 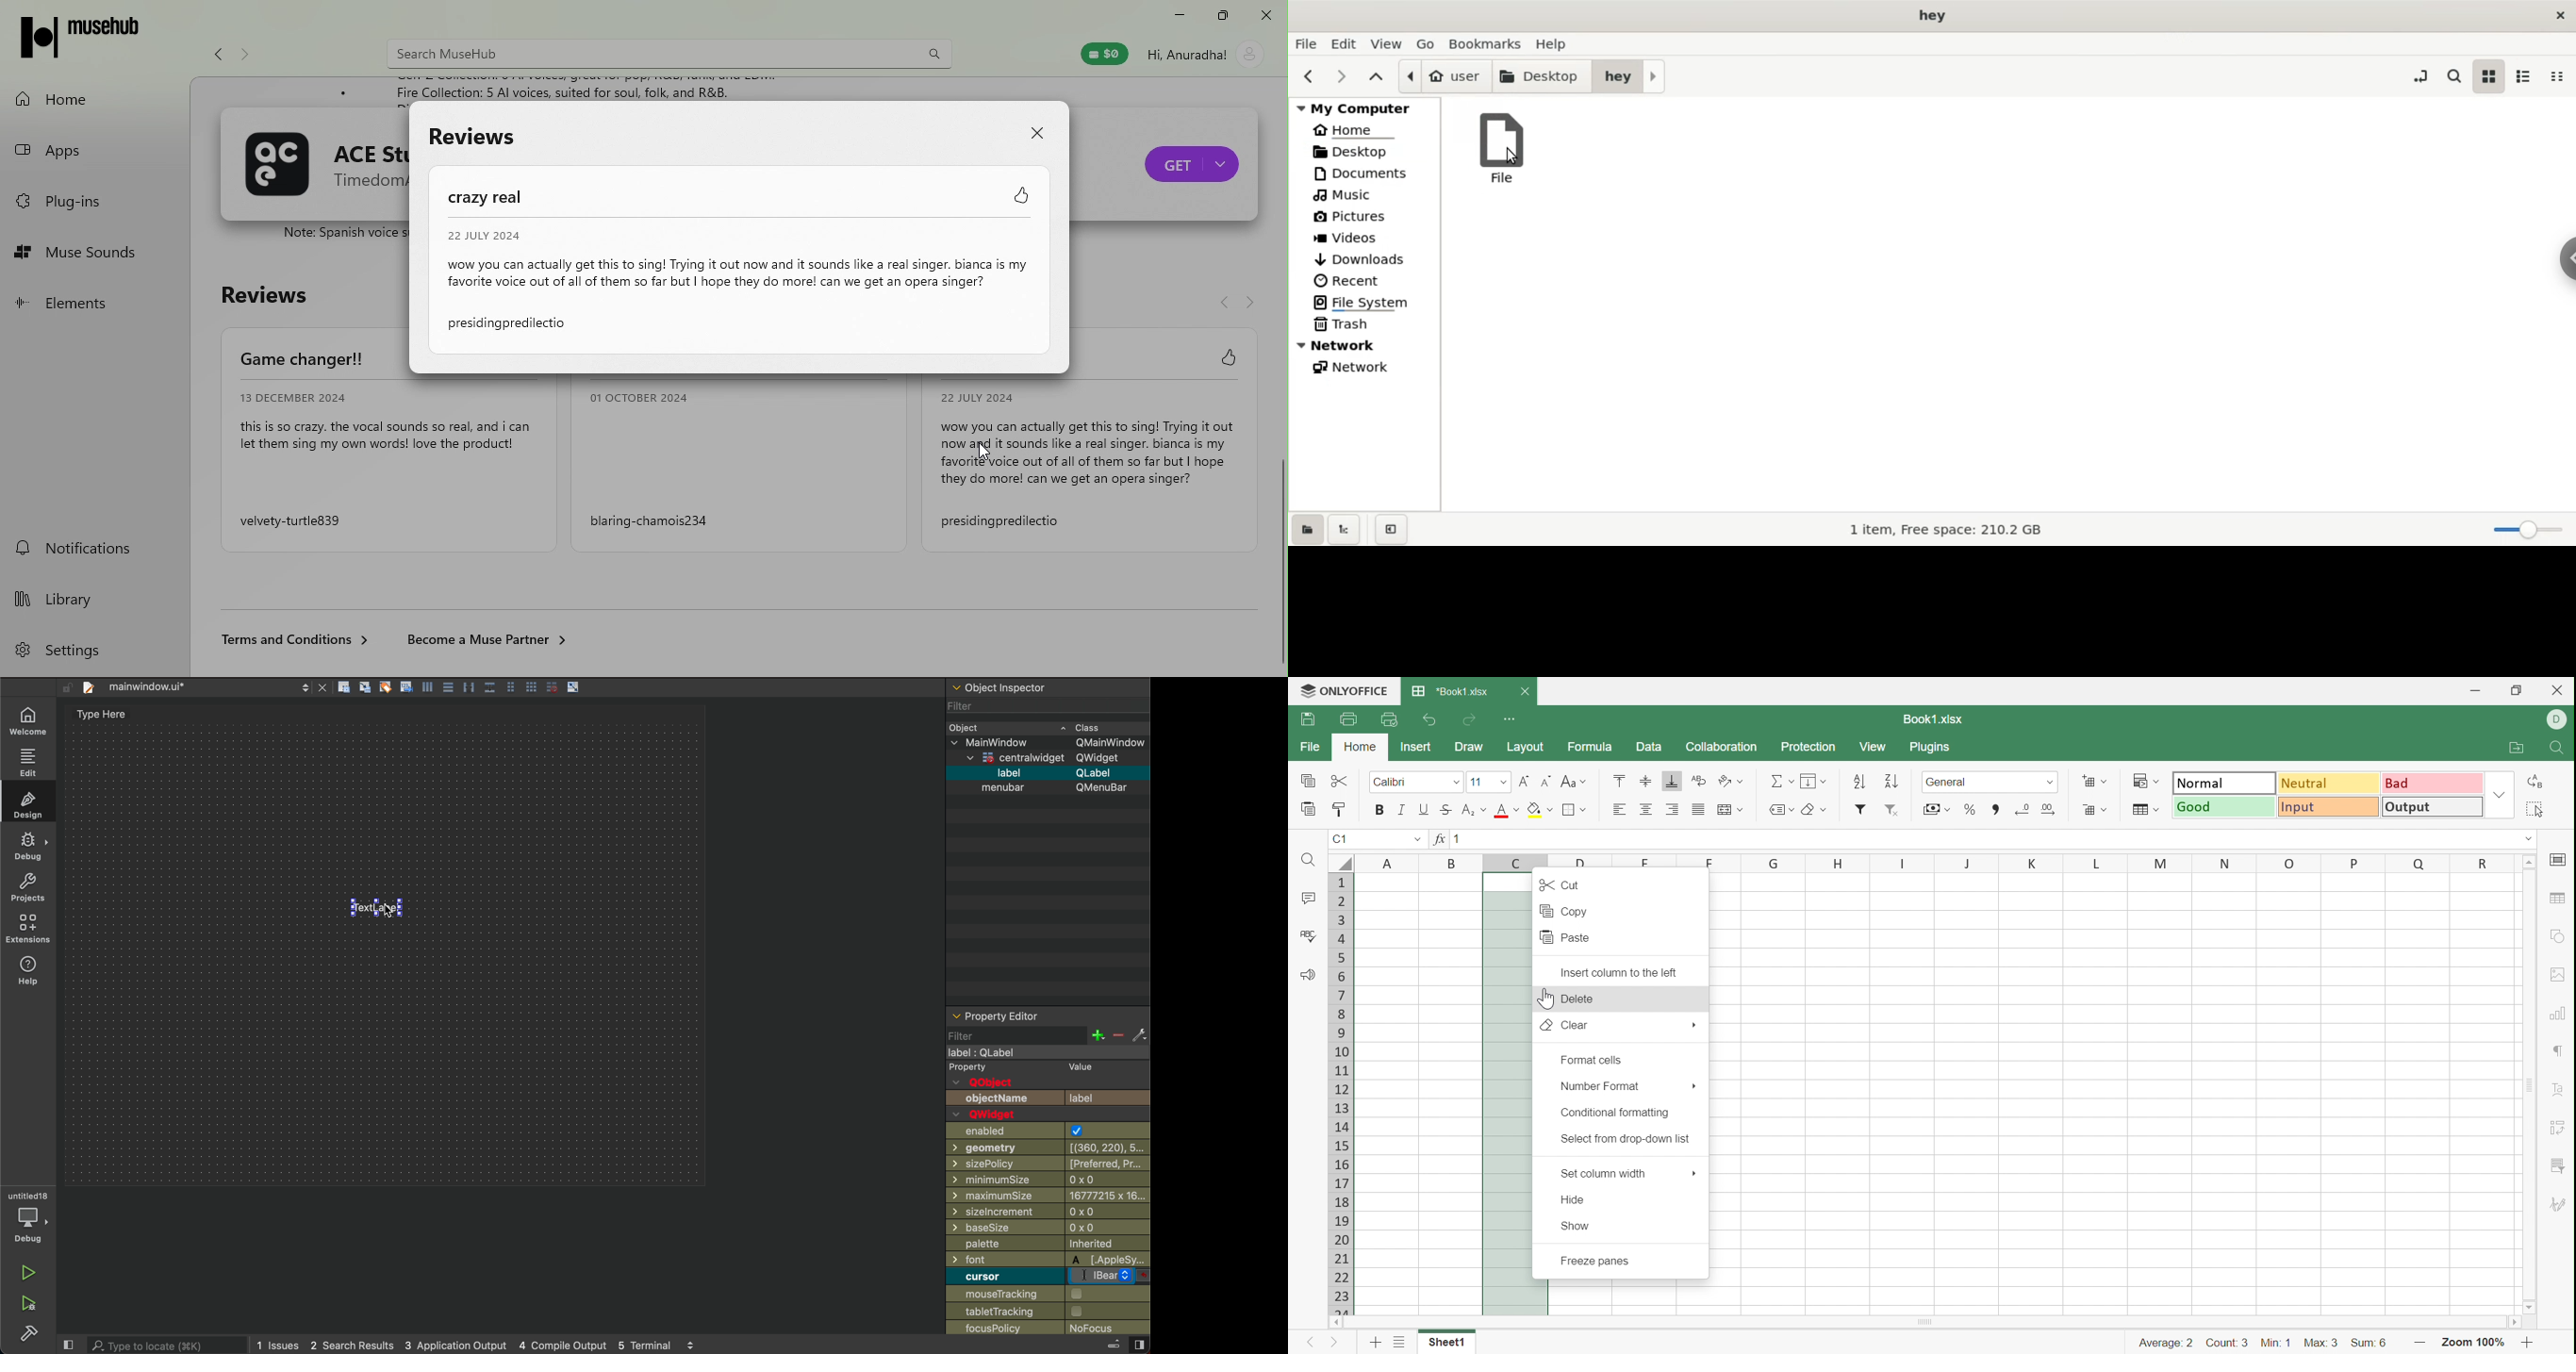 What do you see at coordinates (2433, 783) in the screenshot?
I see `Bad` at bounding box center [2433, 783].